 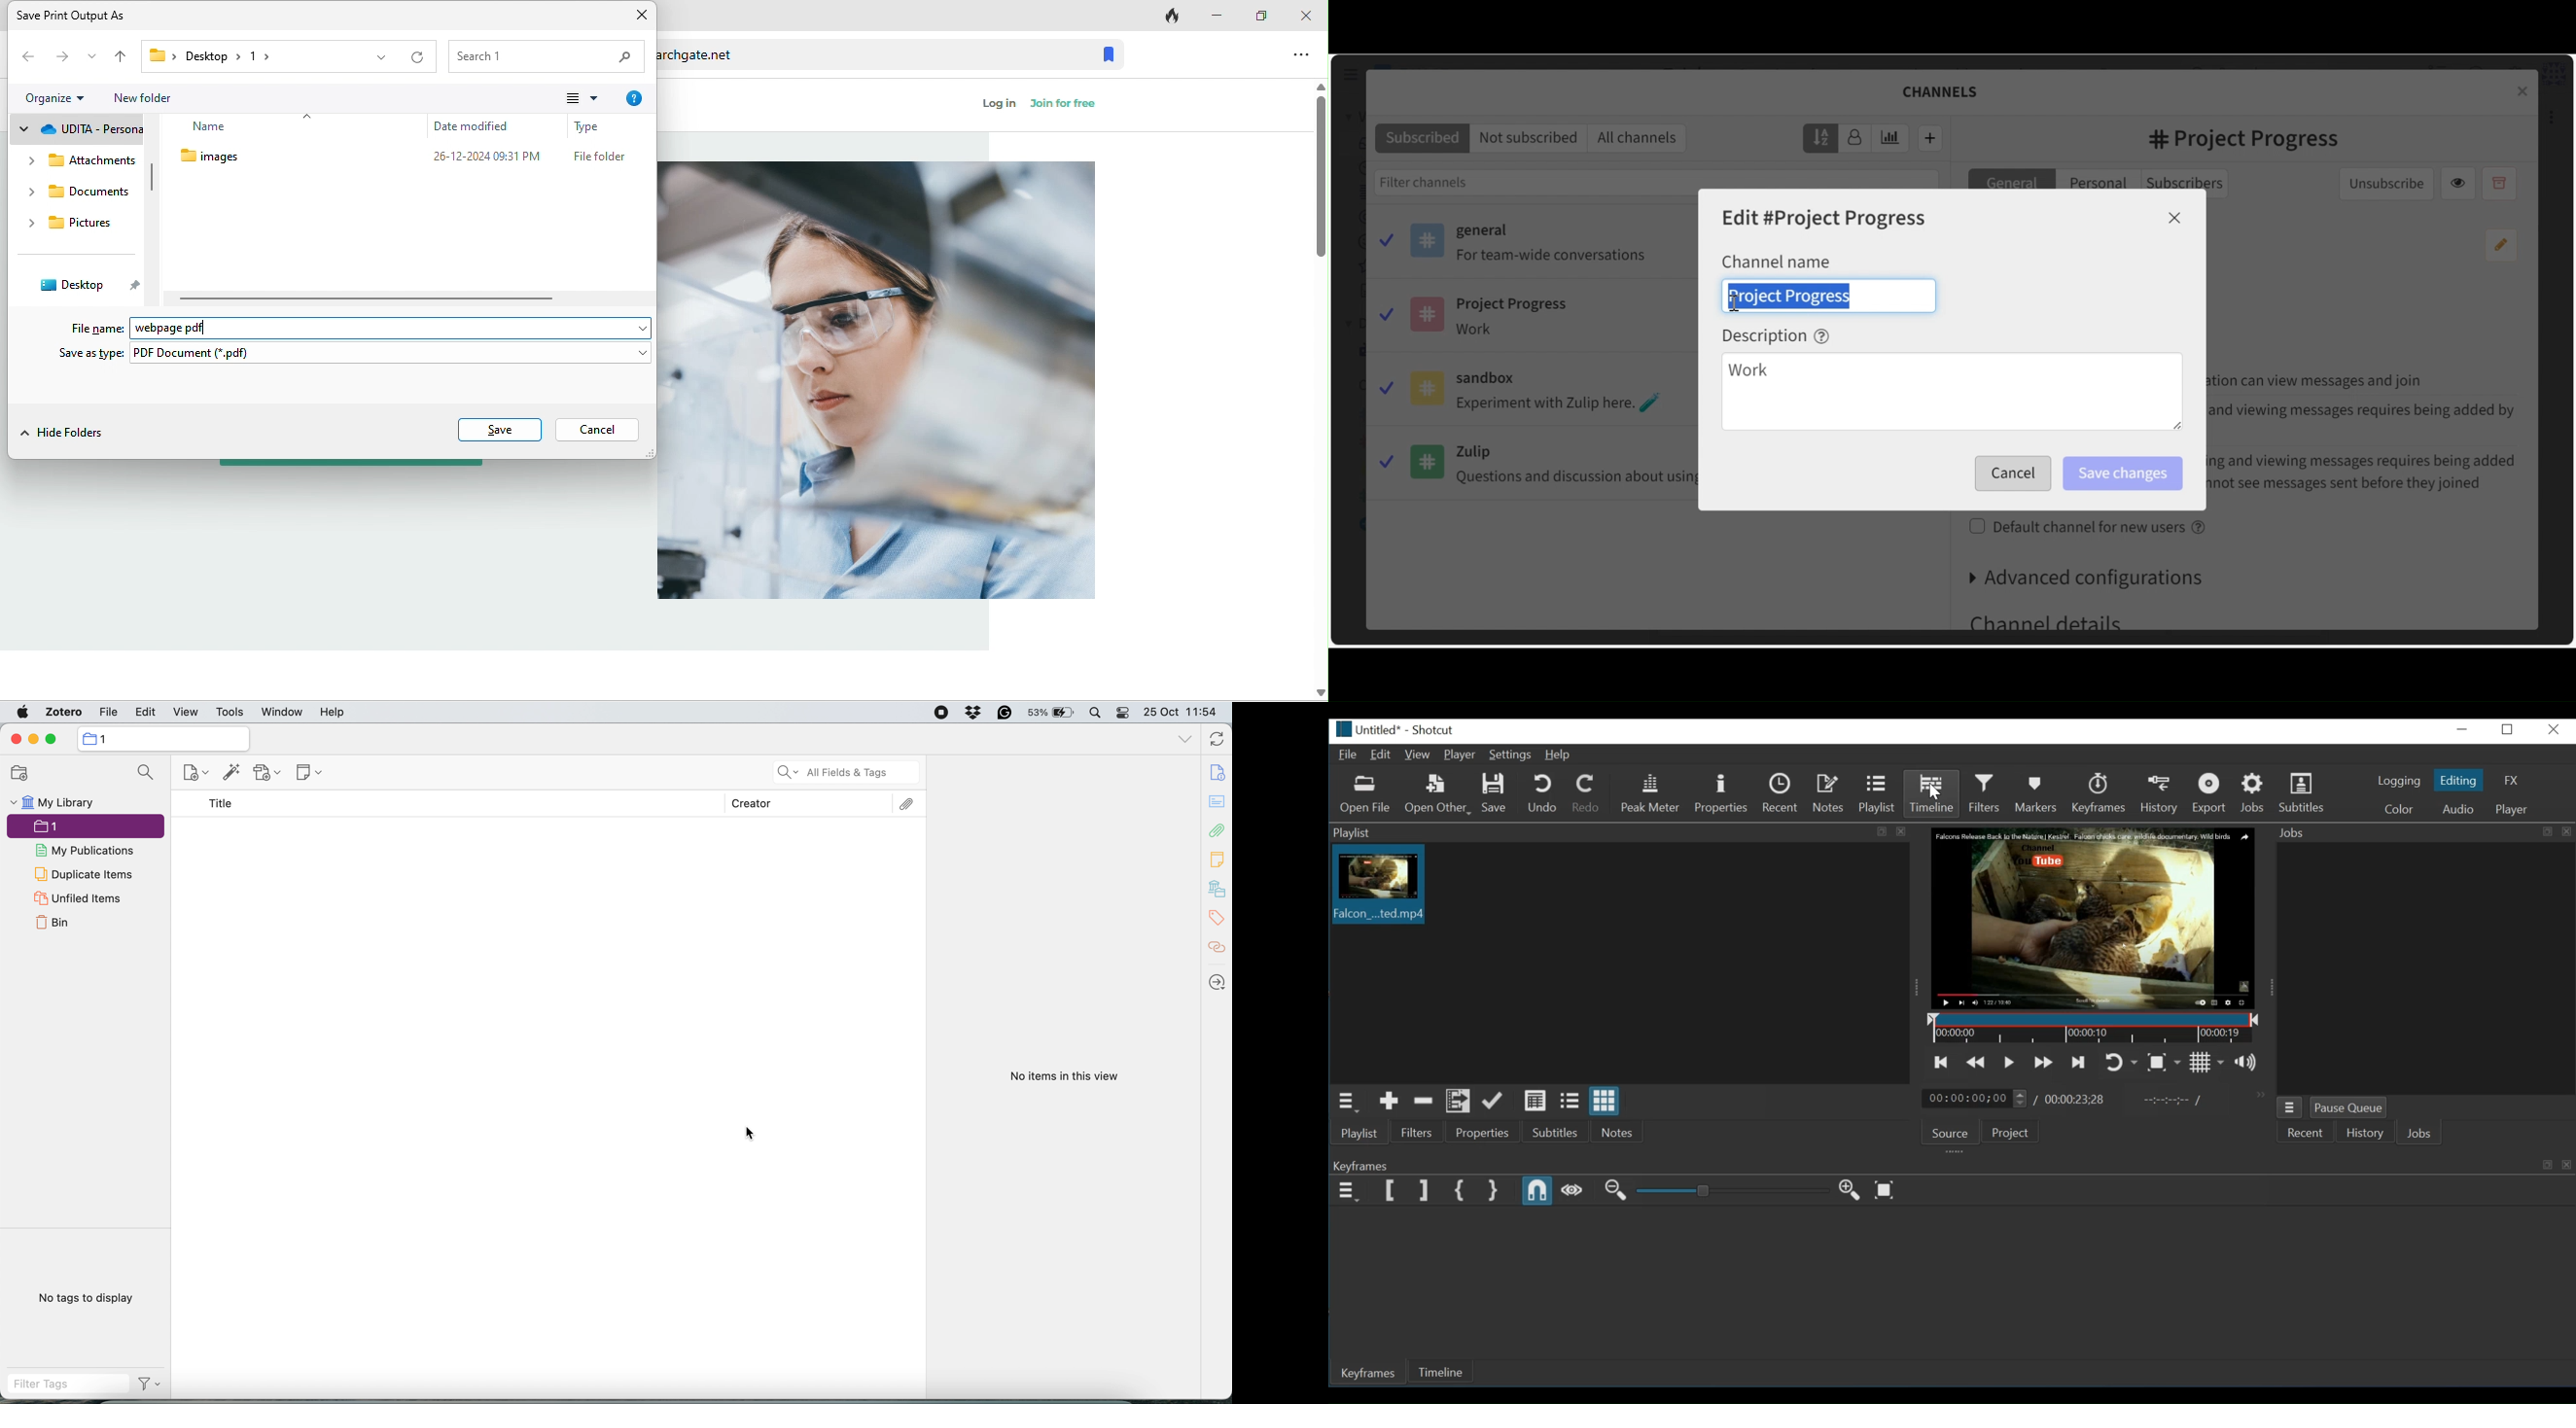 I want to click on bin, so click(x=57, y=922).